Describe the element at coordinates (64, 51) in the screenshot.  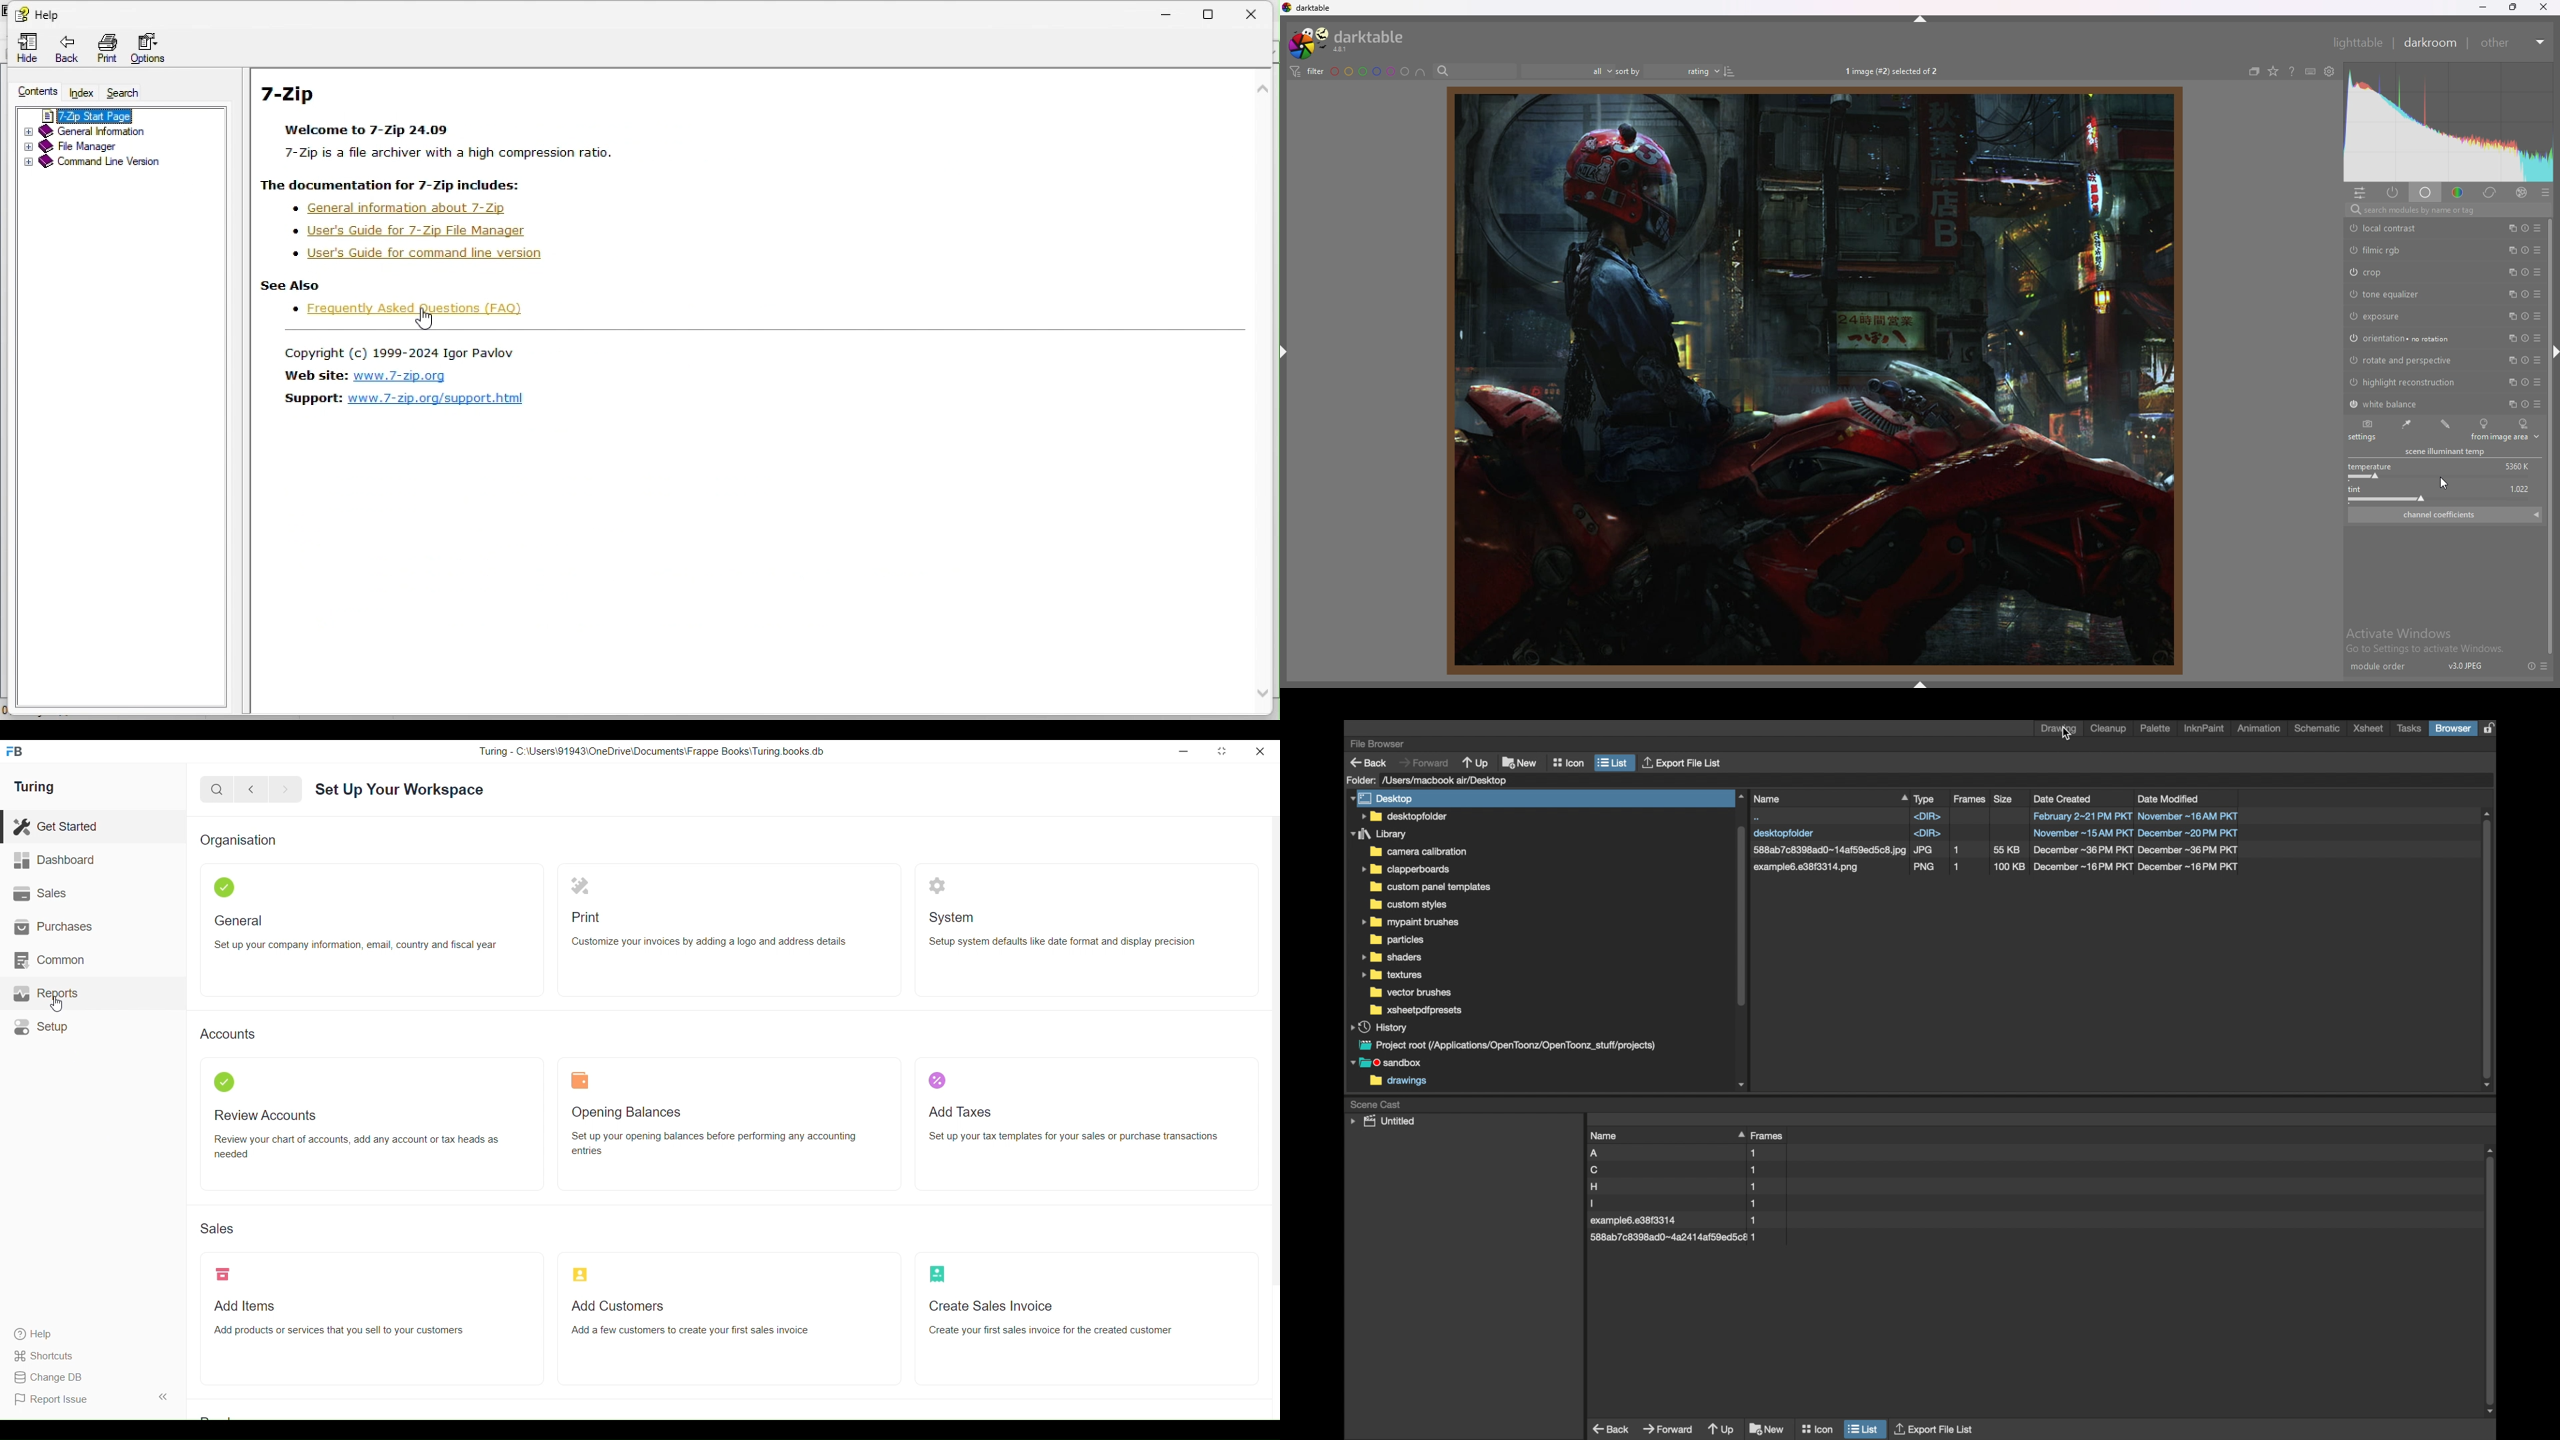
I see `back` at that location.